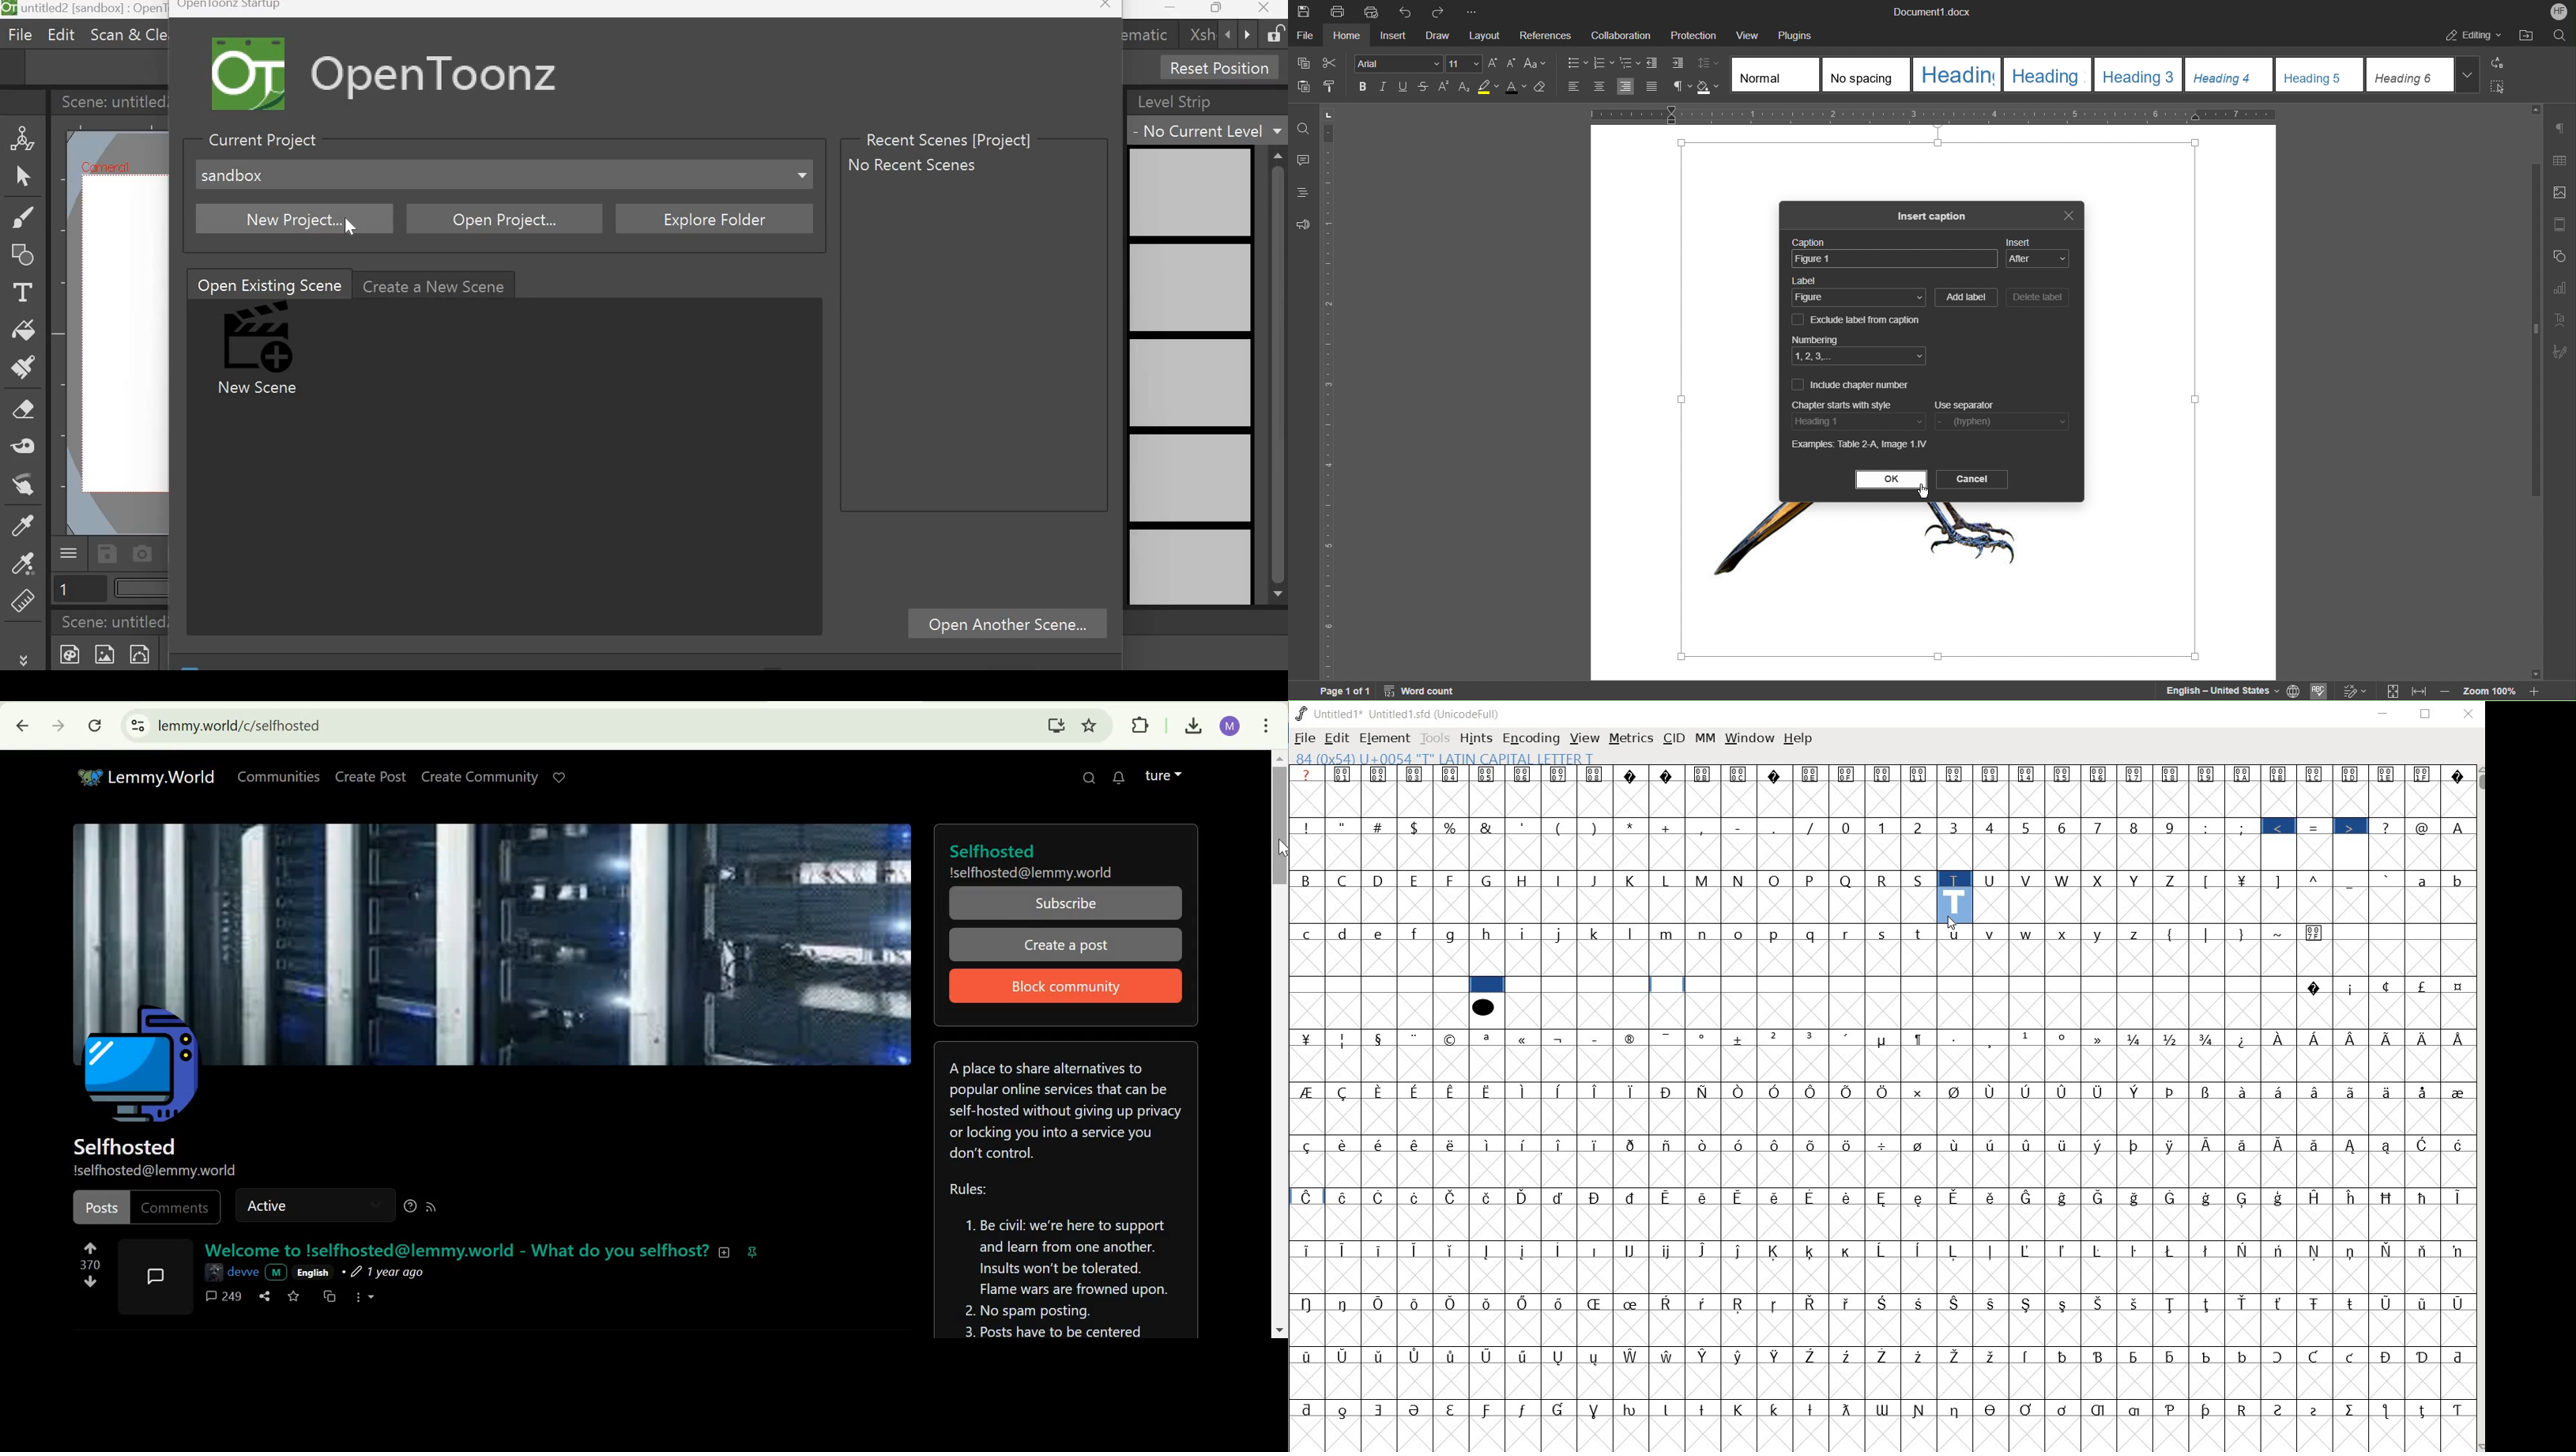 This screenshot has width=2576, height=1456. What do you see at coordinates (1488, 1038) in the screenshot?
I see `Symbol` at bounding box center [1488, 1038].